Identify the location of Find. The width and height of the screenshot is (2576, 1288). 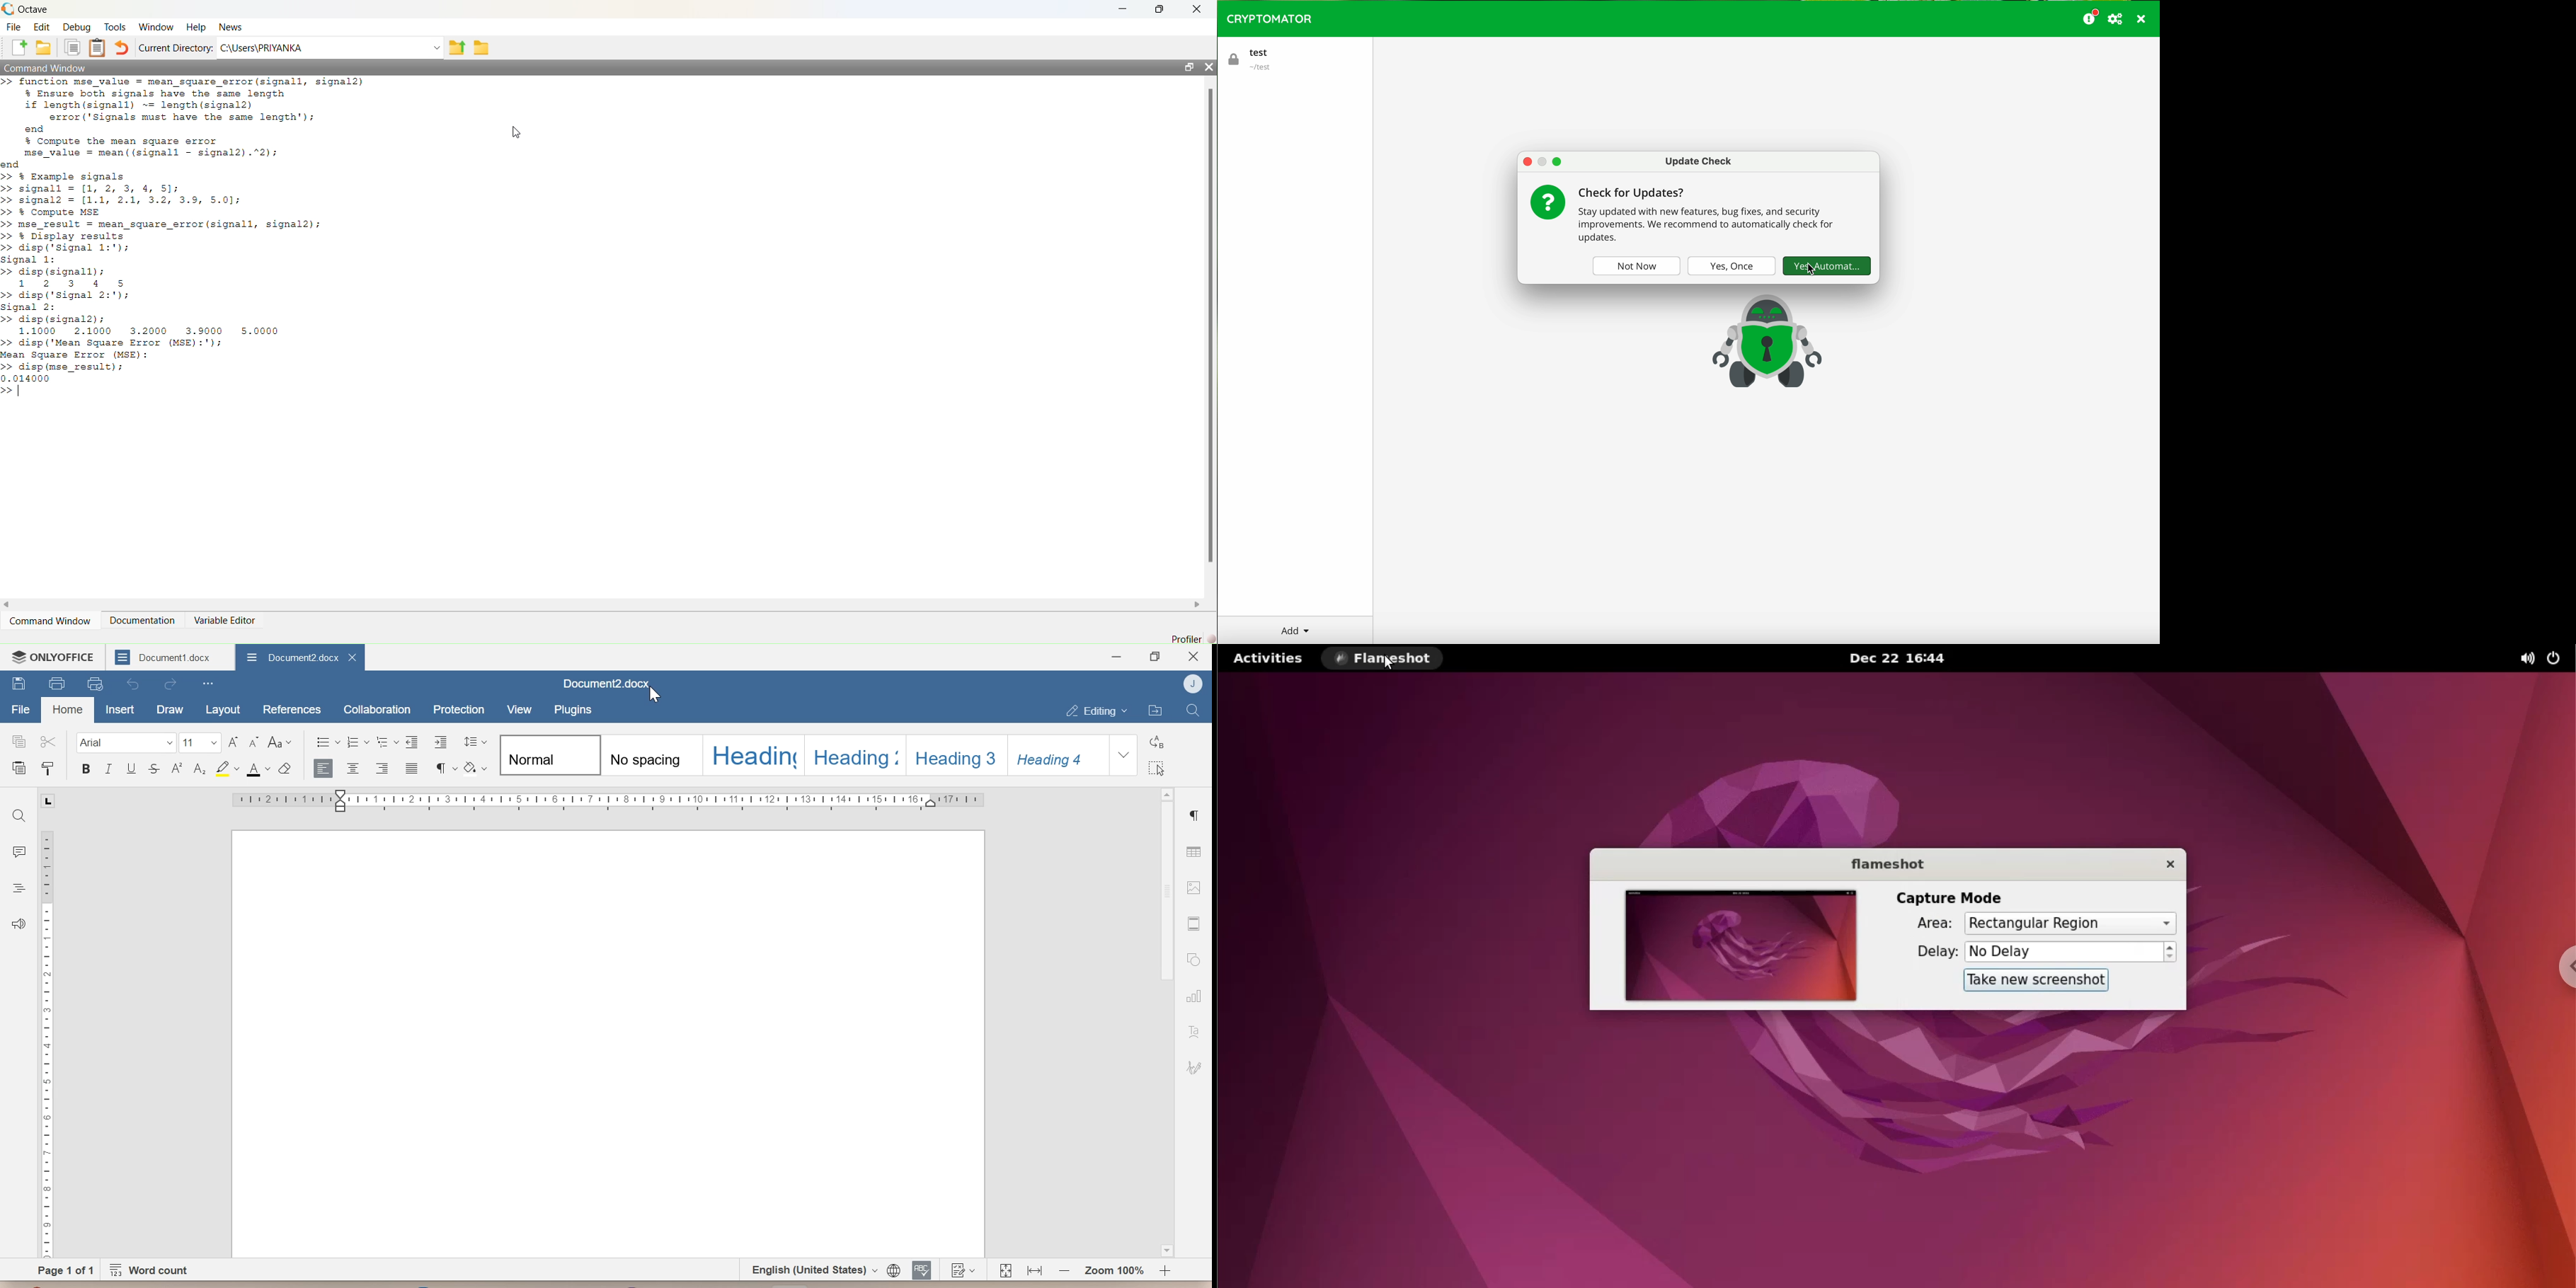
(1193, 710).